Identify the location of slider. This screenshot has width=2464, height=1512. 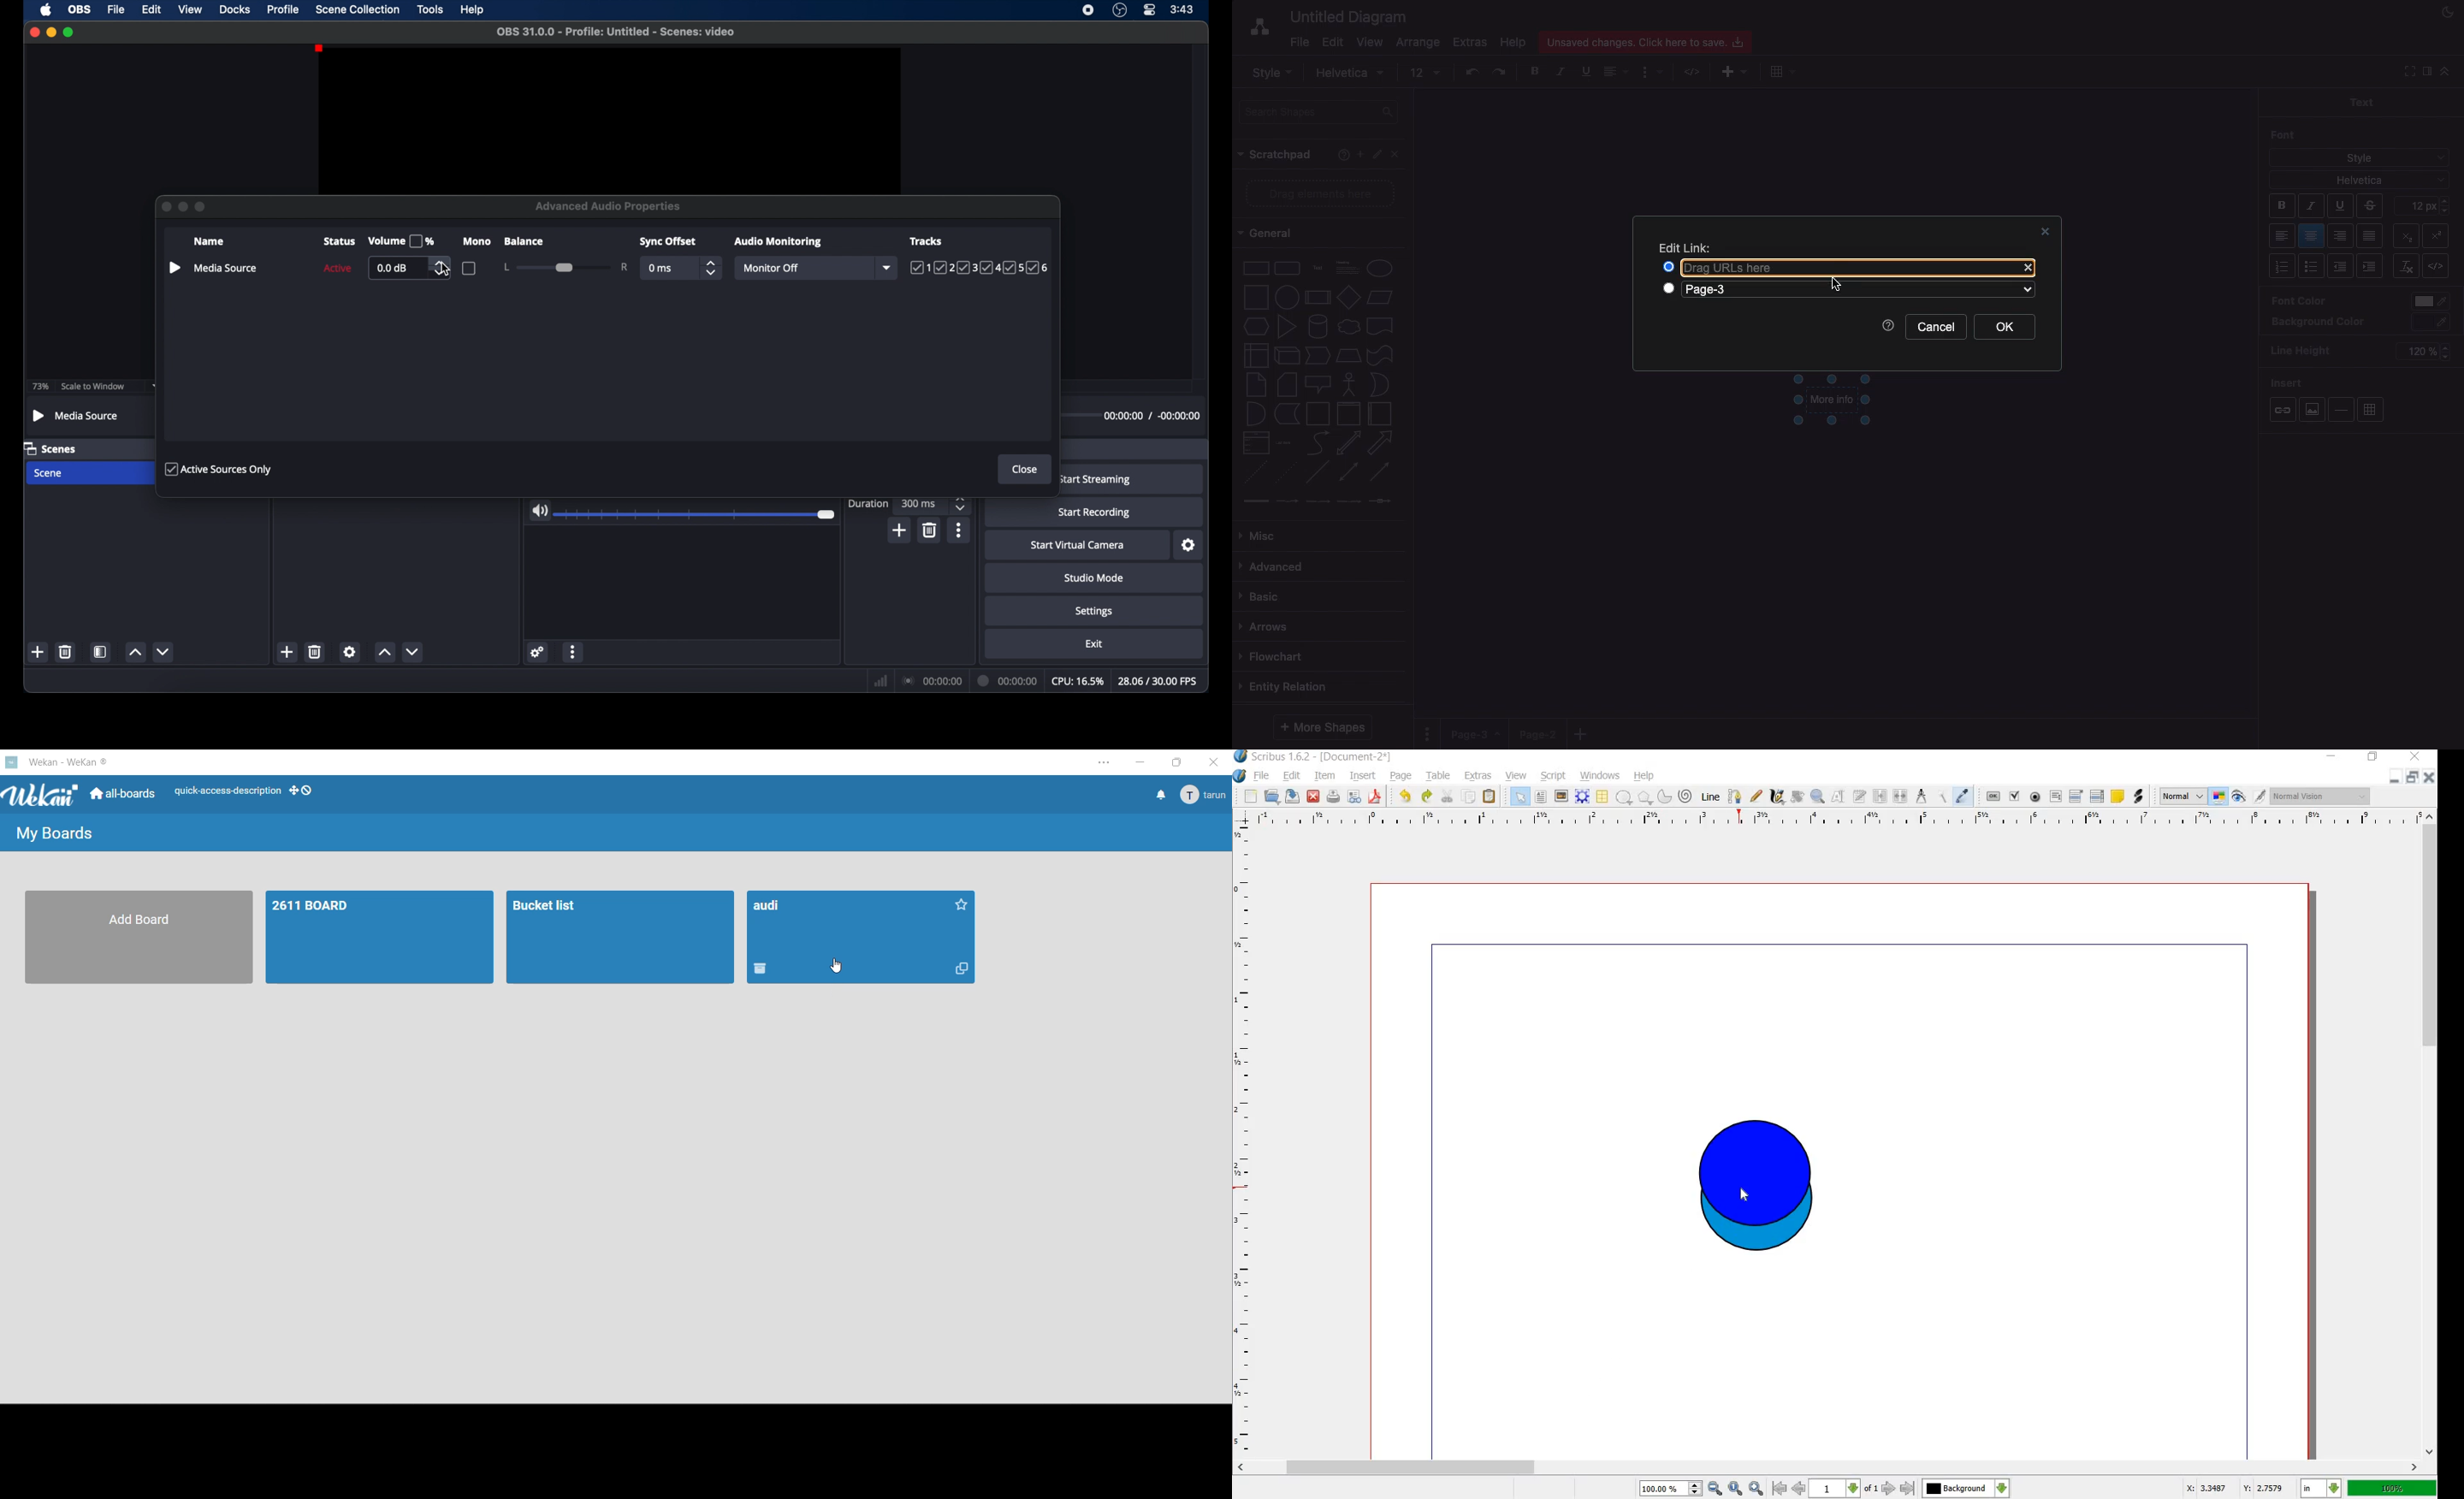
(565, 266).